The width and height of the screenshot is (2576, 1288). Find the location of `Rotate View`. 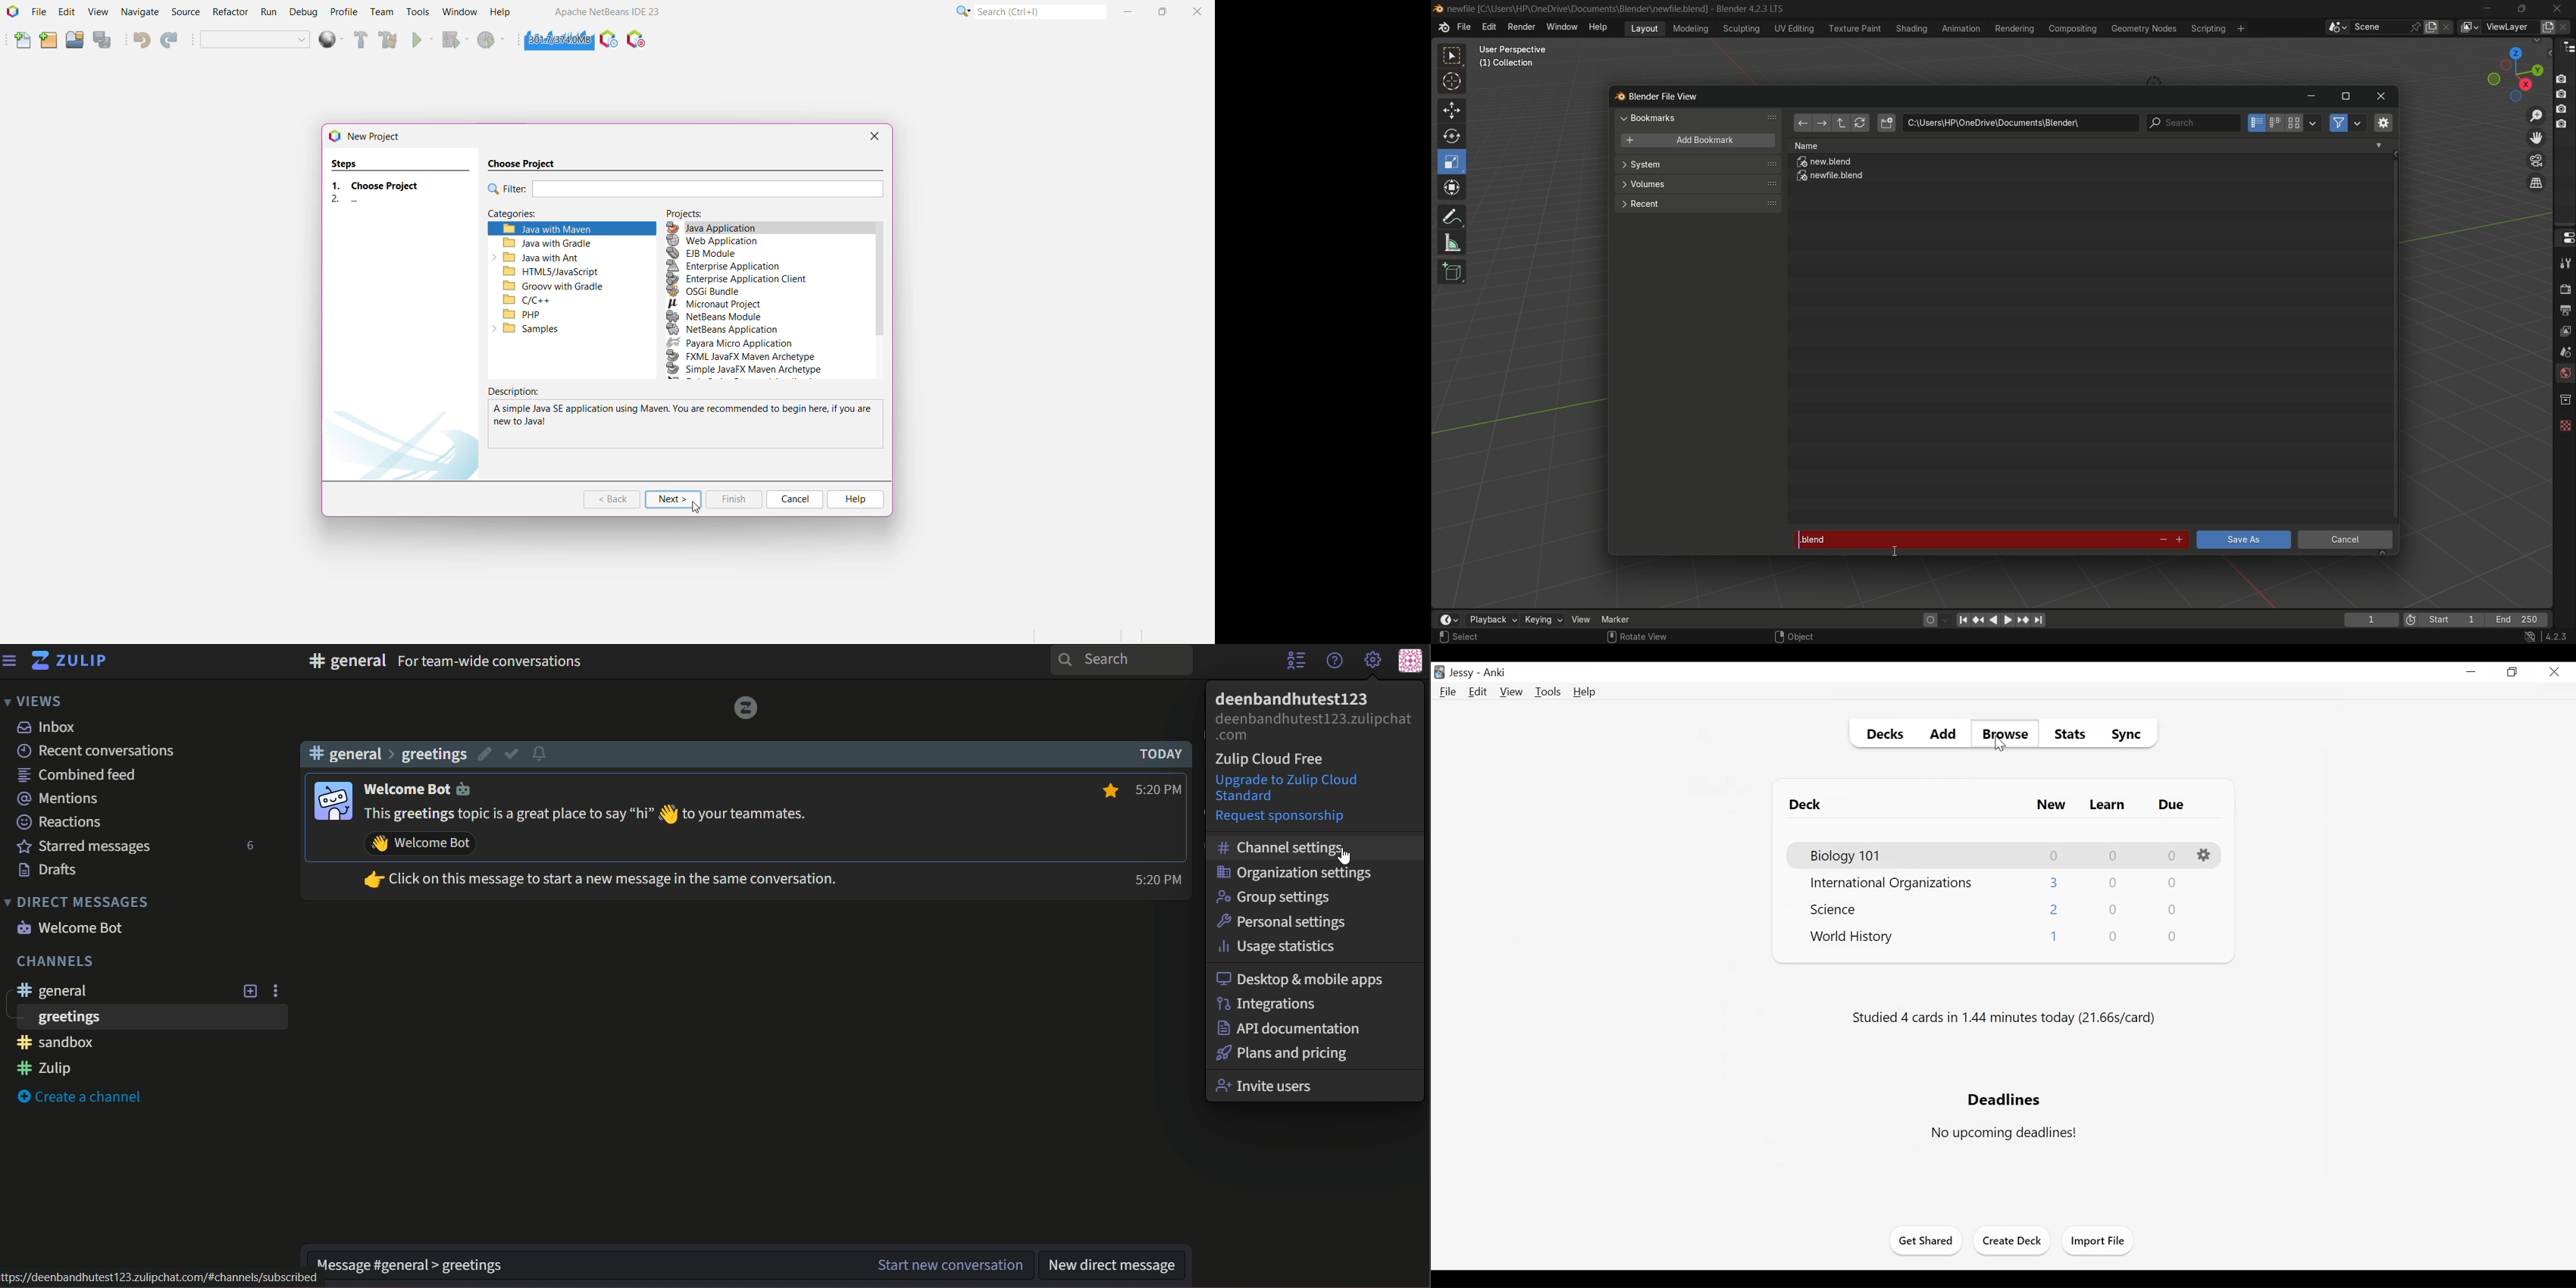

Rotate View is located at coordinates (1637, 637).